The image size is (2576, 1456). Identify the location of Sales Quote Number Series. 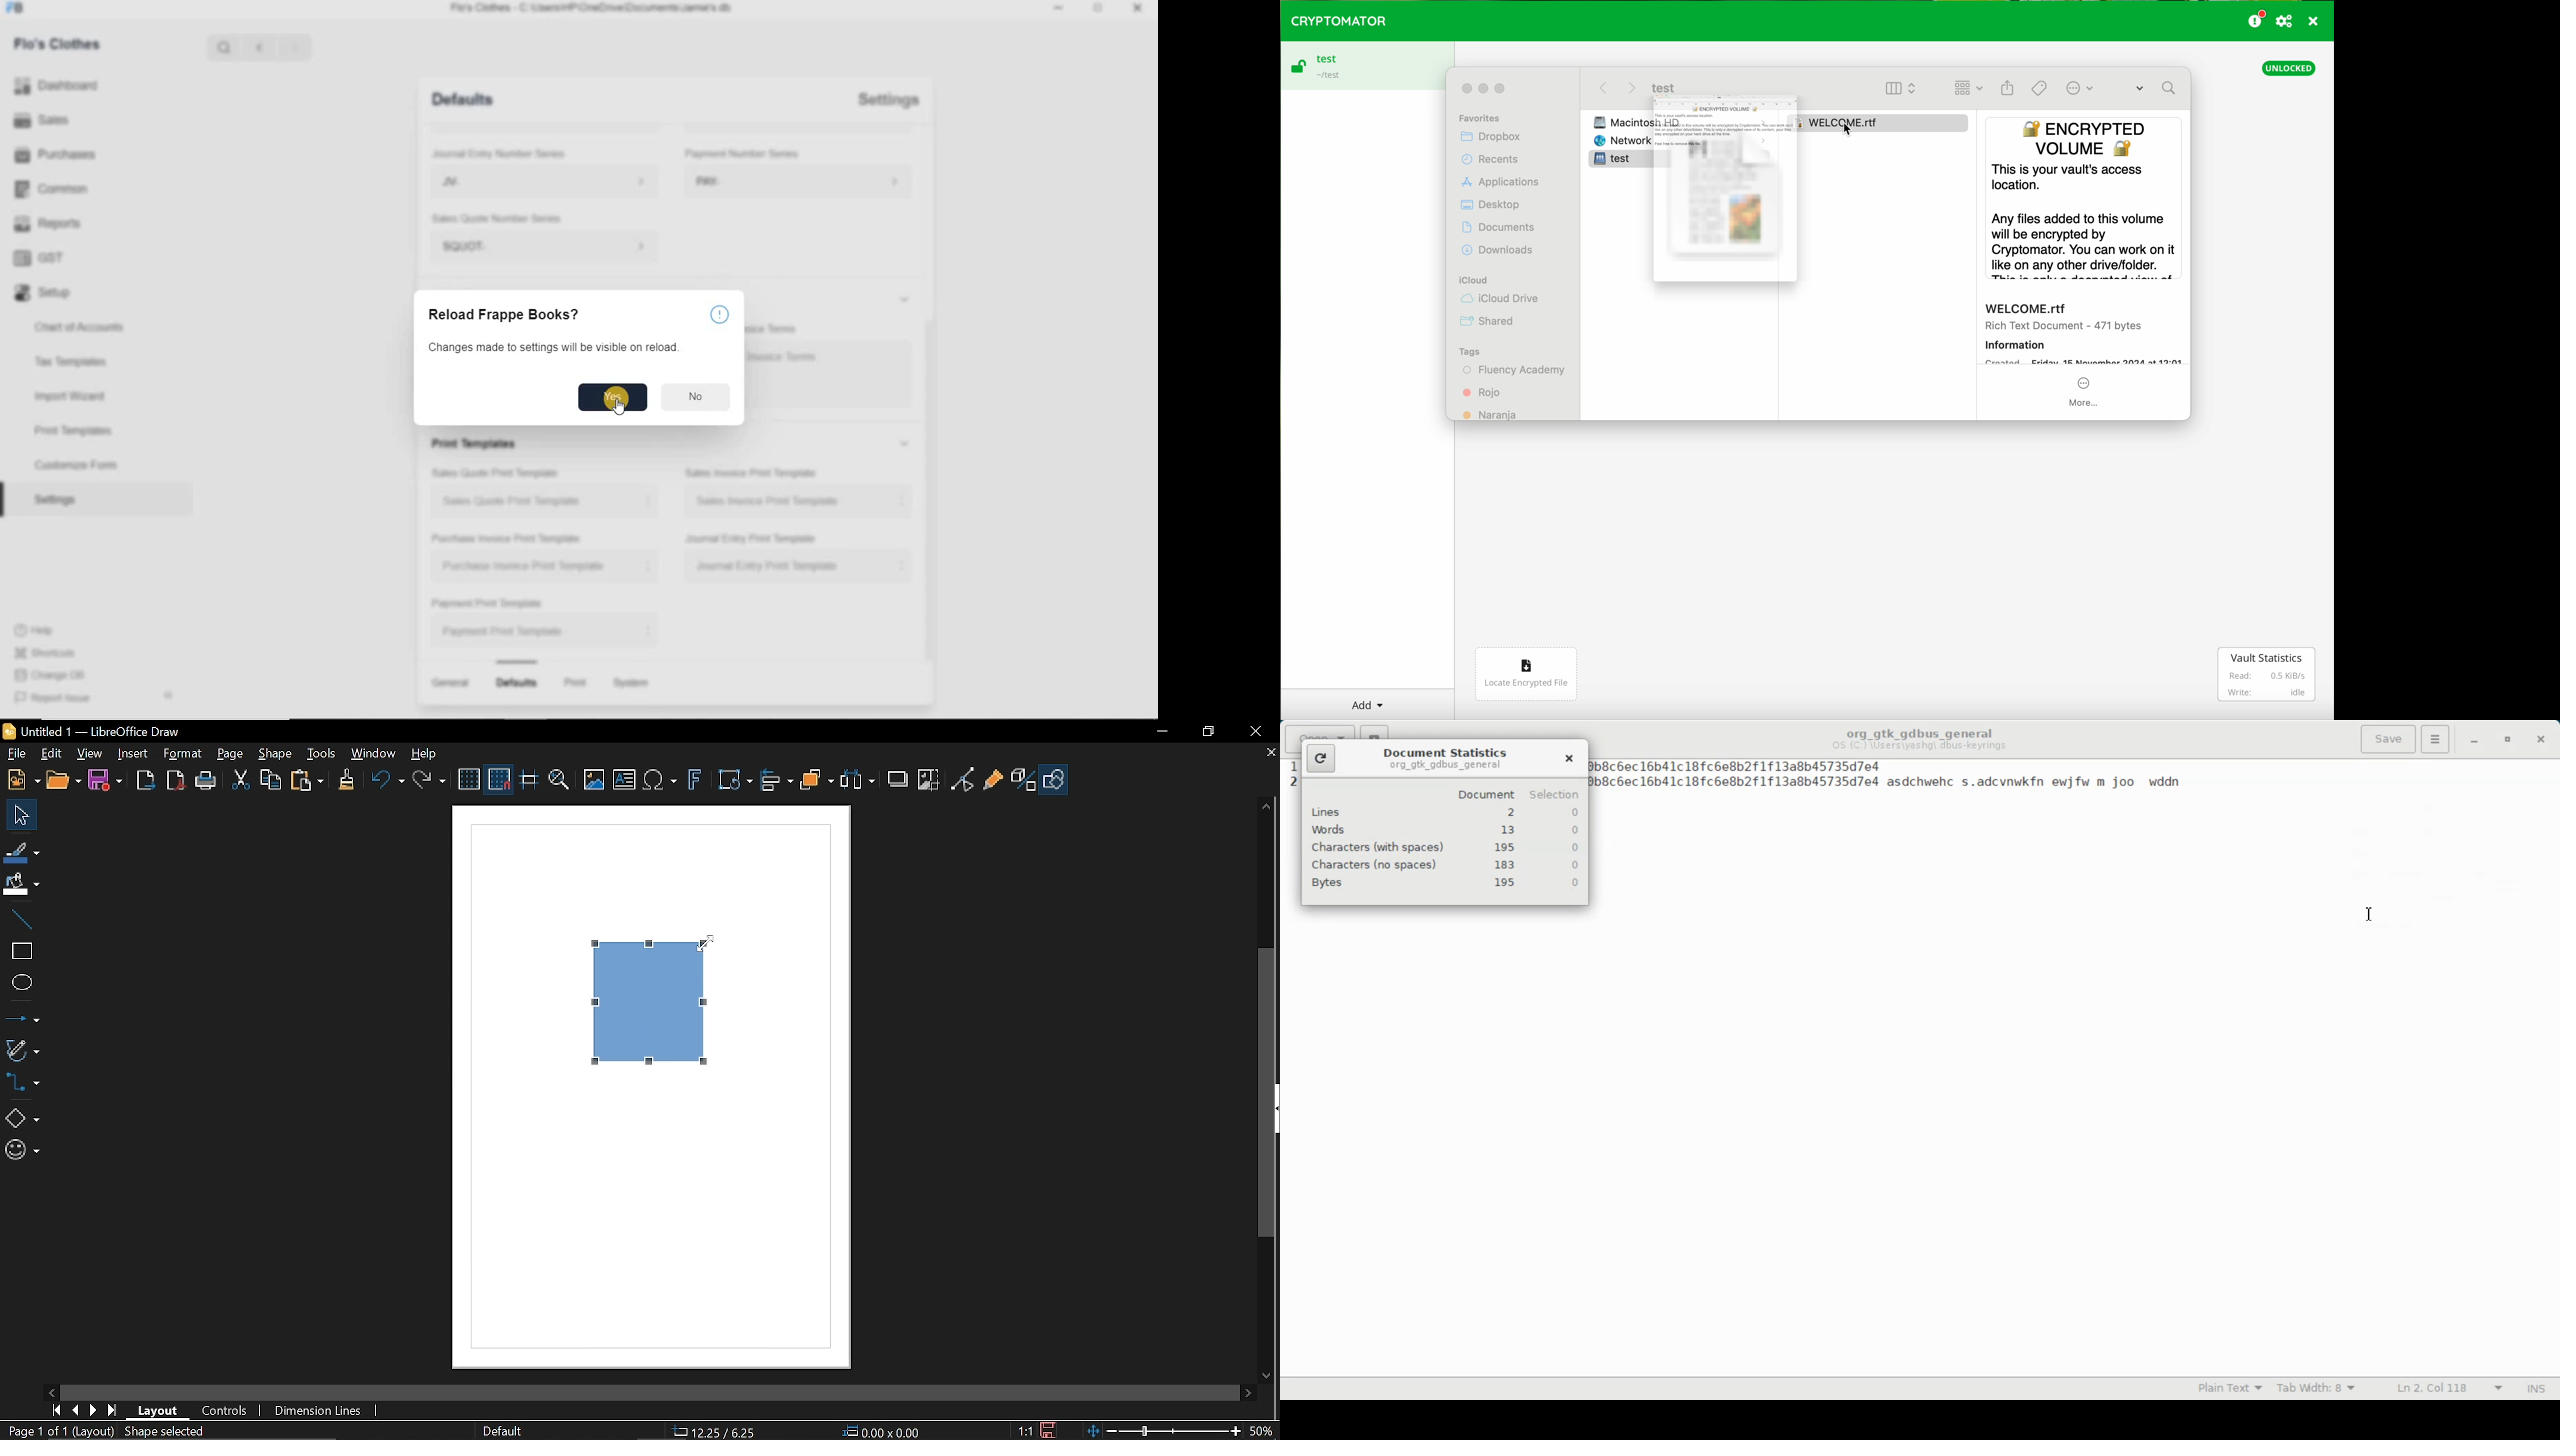
(501, 217).